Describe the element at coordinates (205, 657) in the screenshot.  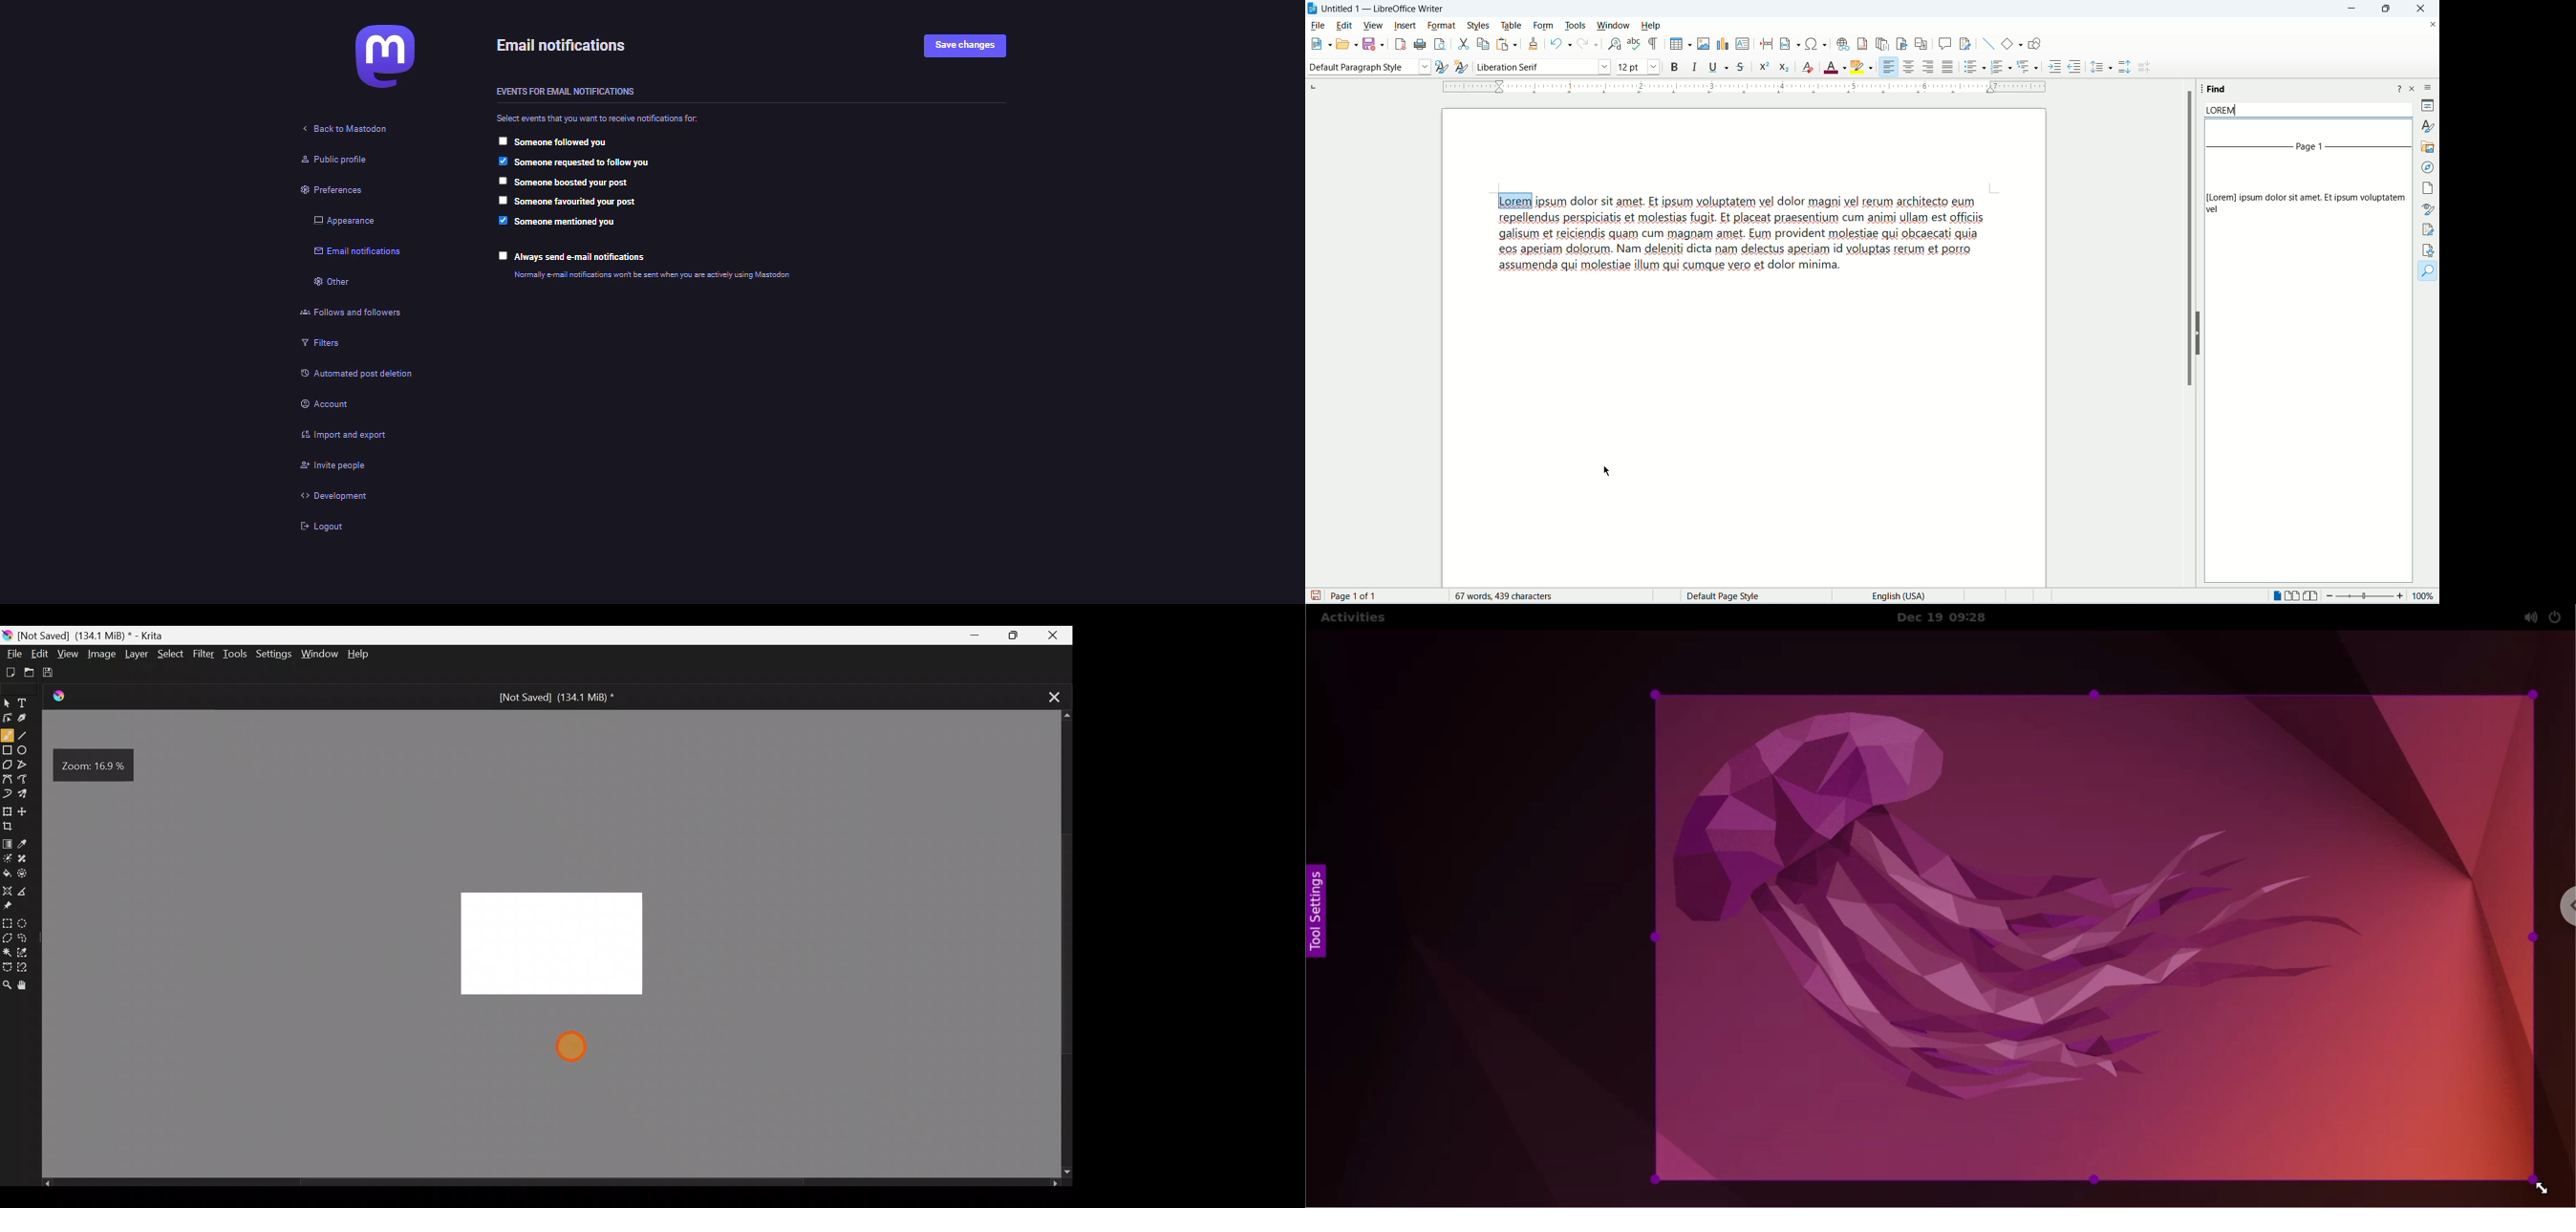
I see `Filter` at that location.